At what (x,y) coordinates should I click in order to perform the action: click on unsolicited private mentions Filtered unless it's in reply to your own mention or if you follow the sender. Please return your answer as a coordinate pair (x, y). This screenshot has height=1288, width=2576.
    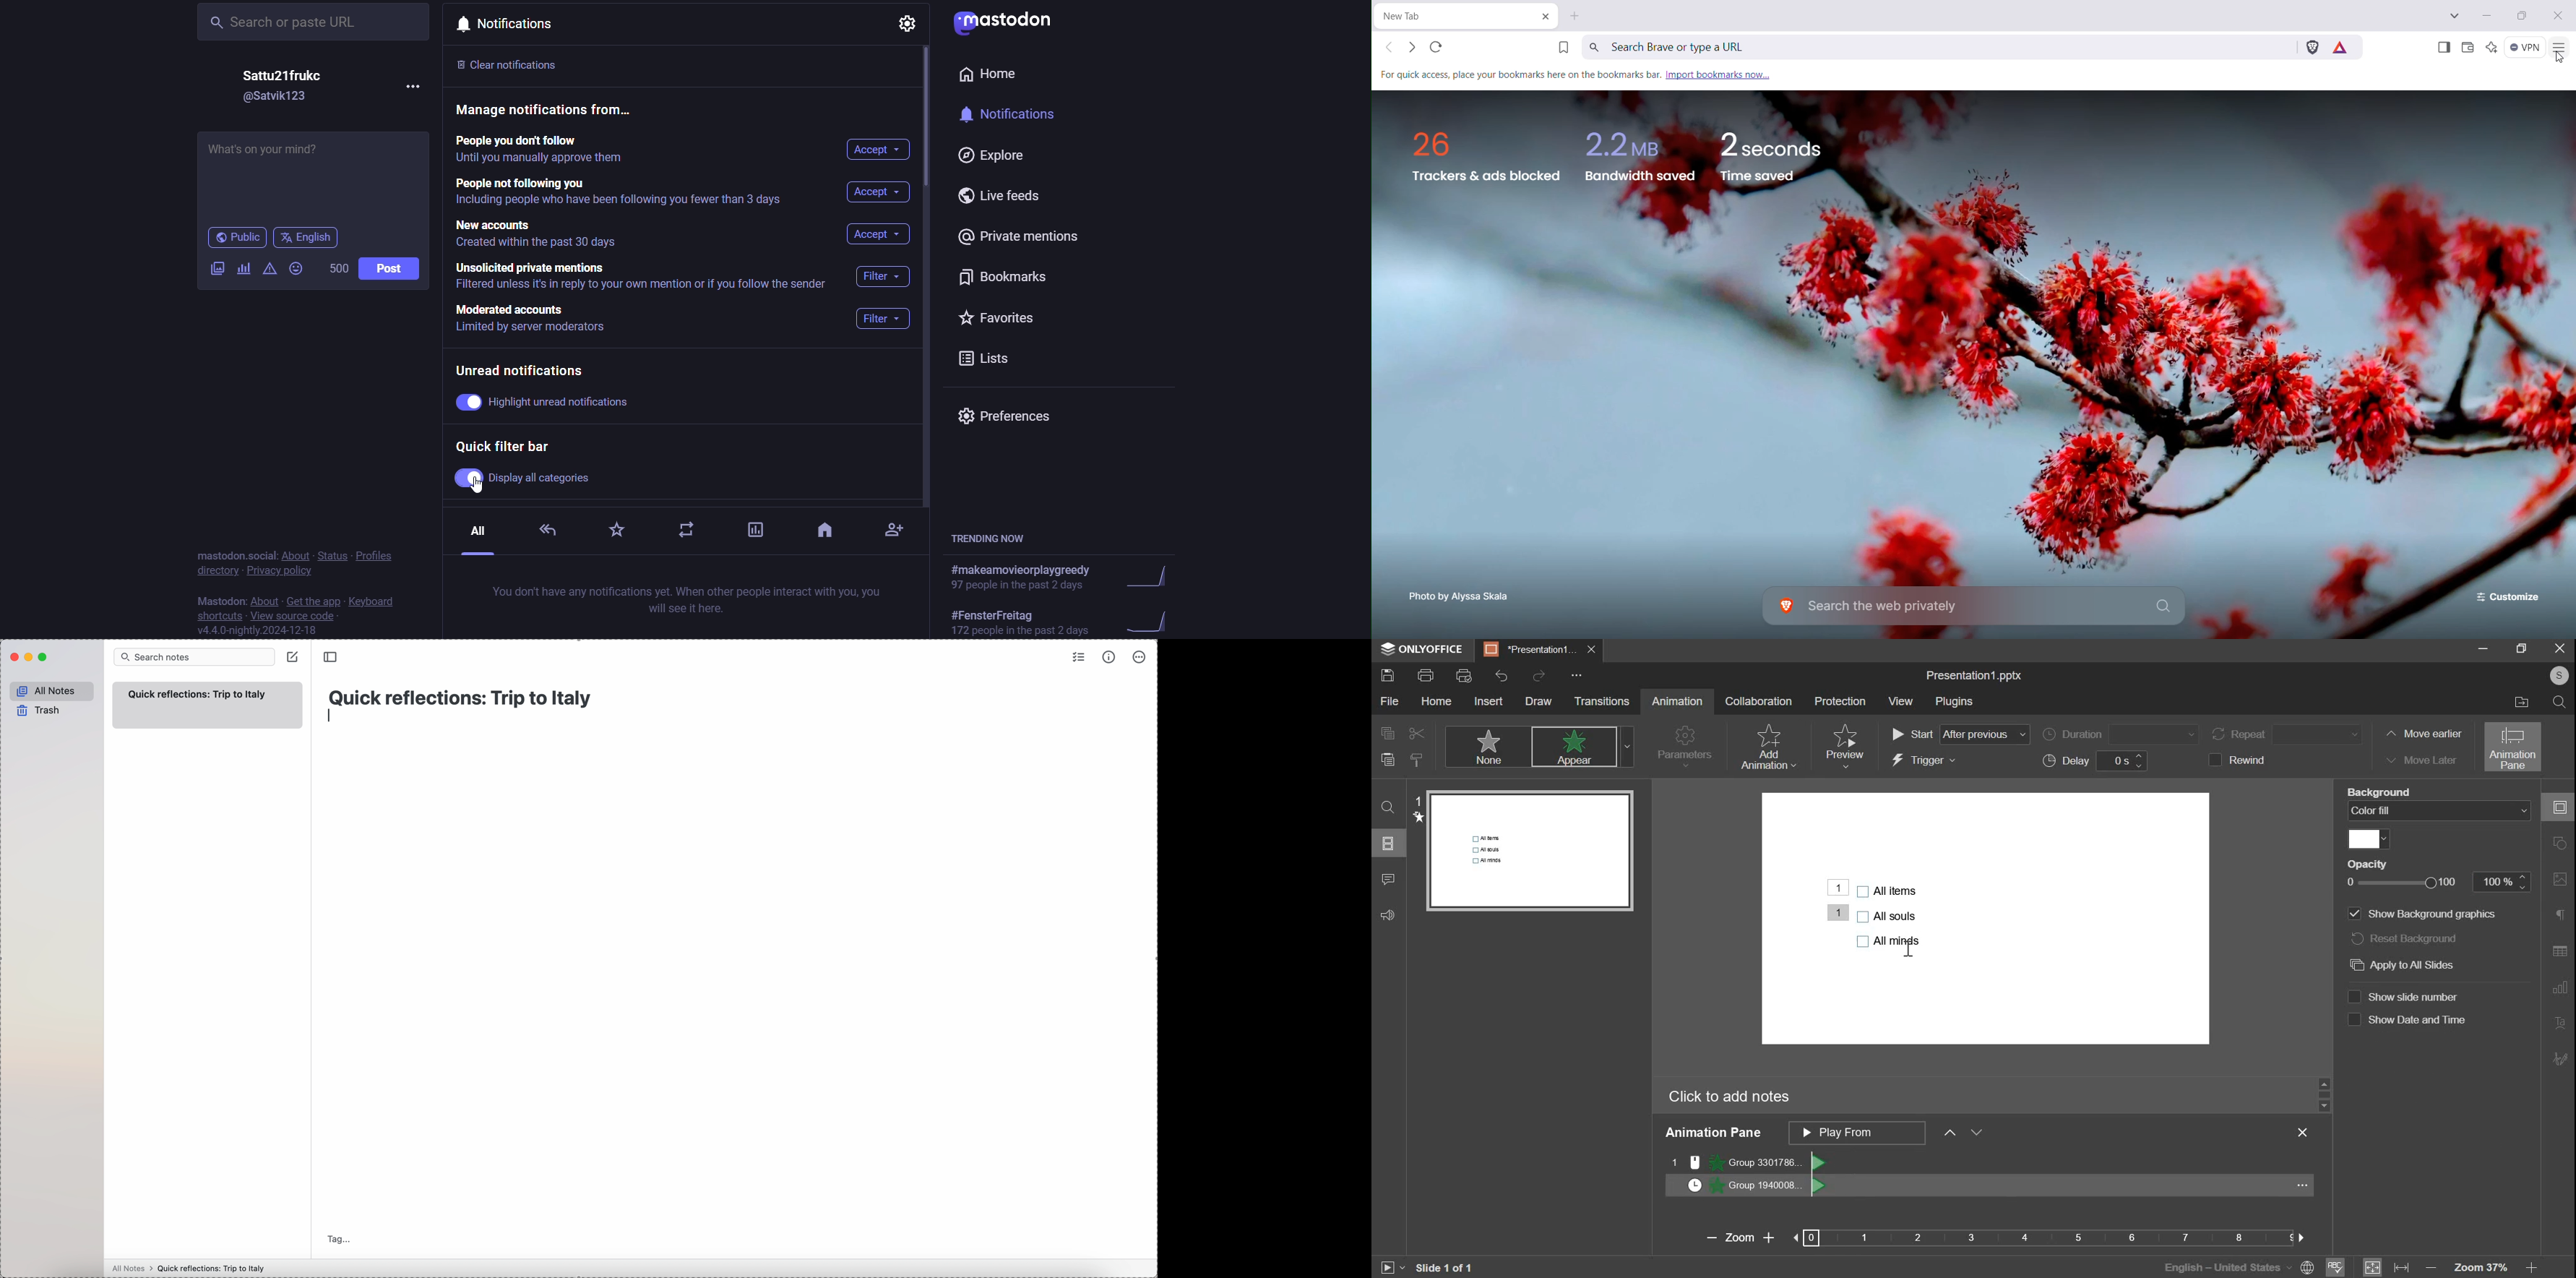
    Looking at the image, I should click on (645, 278).